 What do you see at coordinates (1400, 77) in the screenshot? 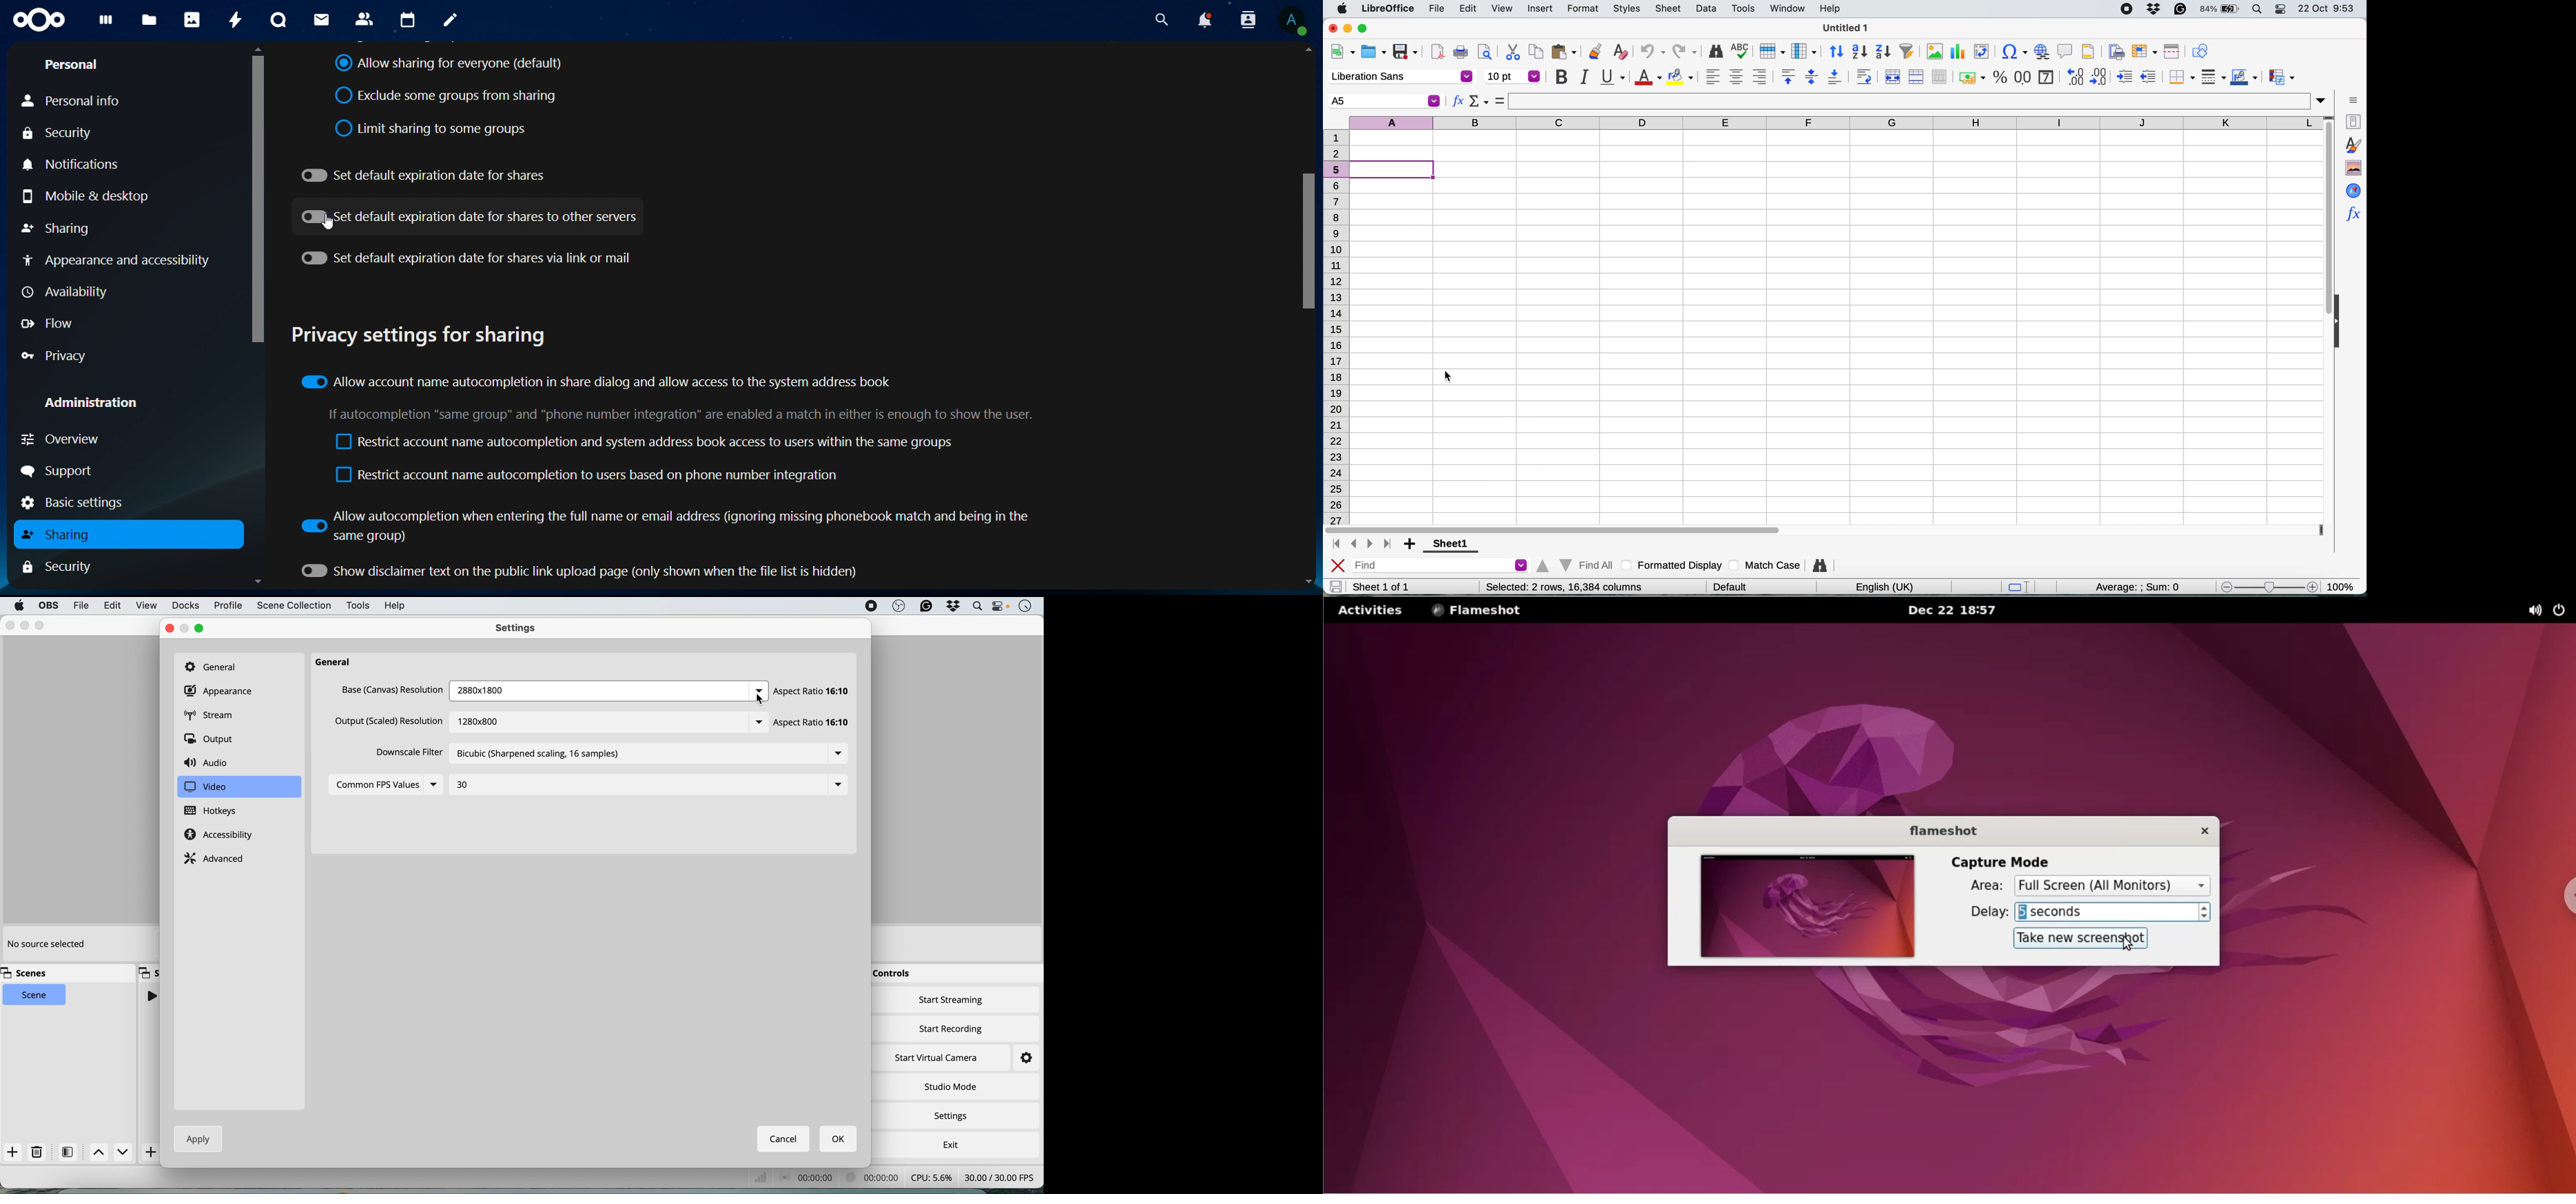
I see `font` at bounding box center [1400, 77].